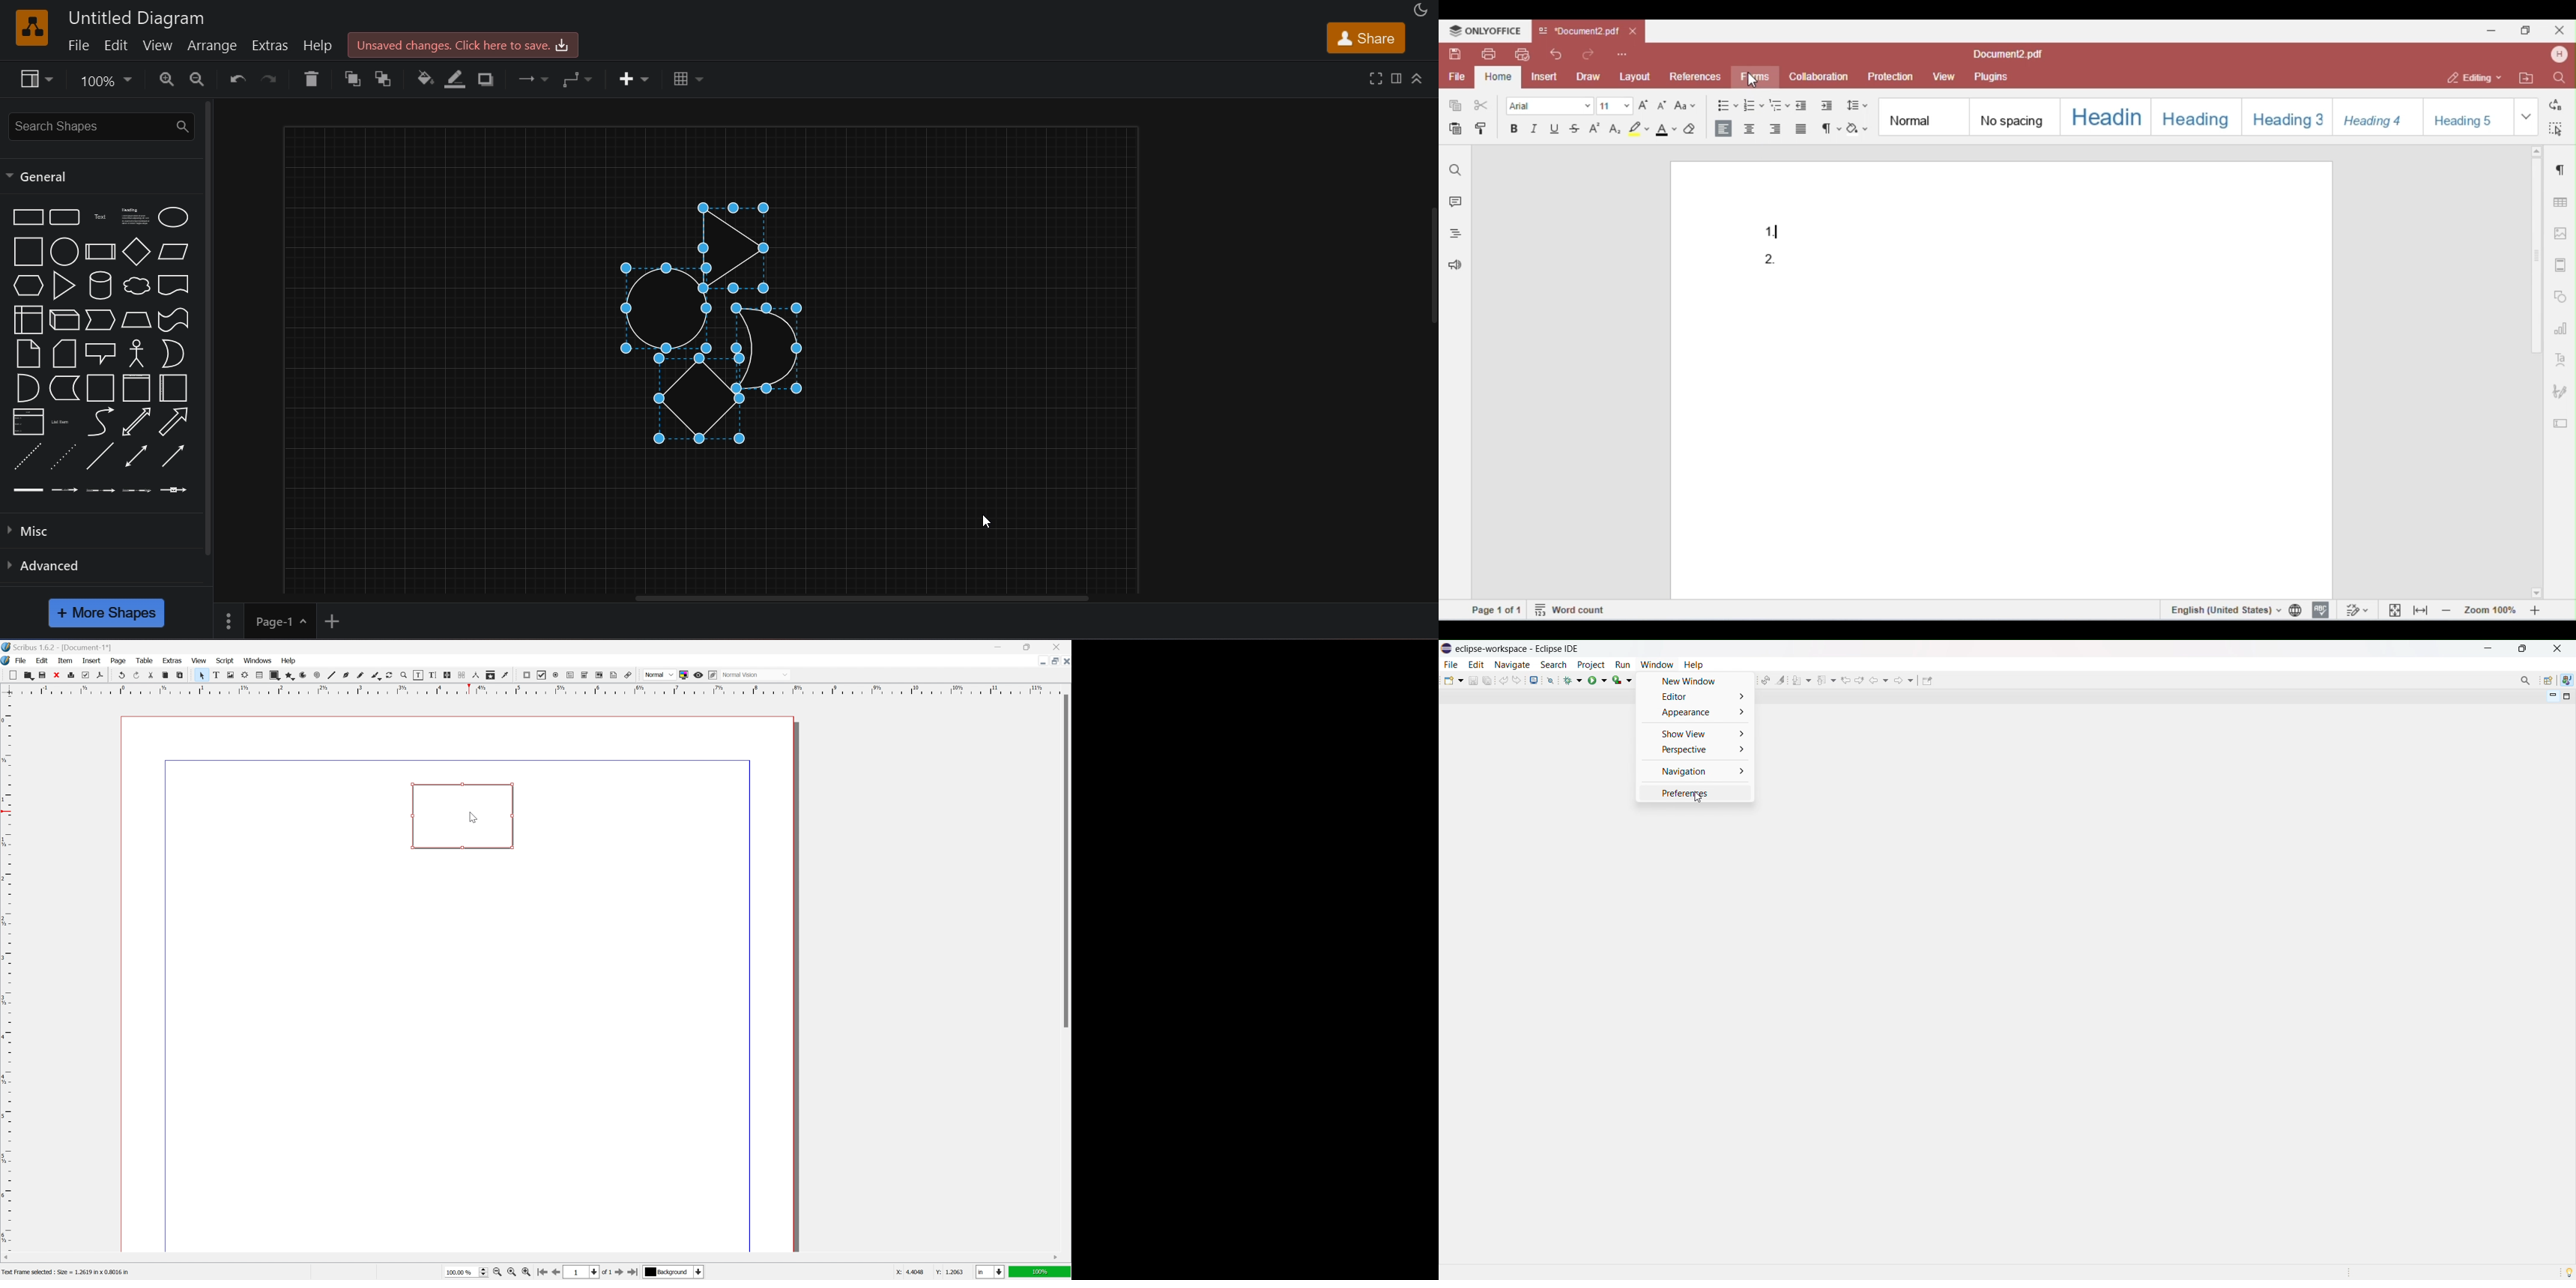 This screenshot has width=2576, height=1288. Describe the element at coordinates (1511, 664) in the screenshot. I see `navigate` at that location.